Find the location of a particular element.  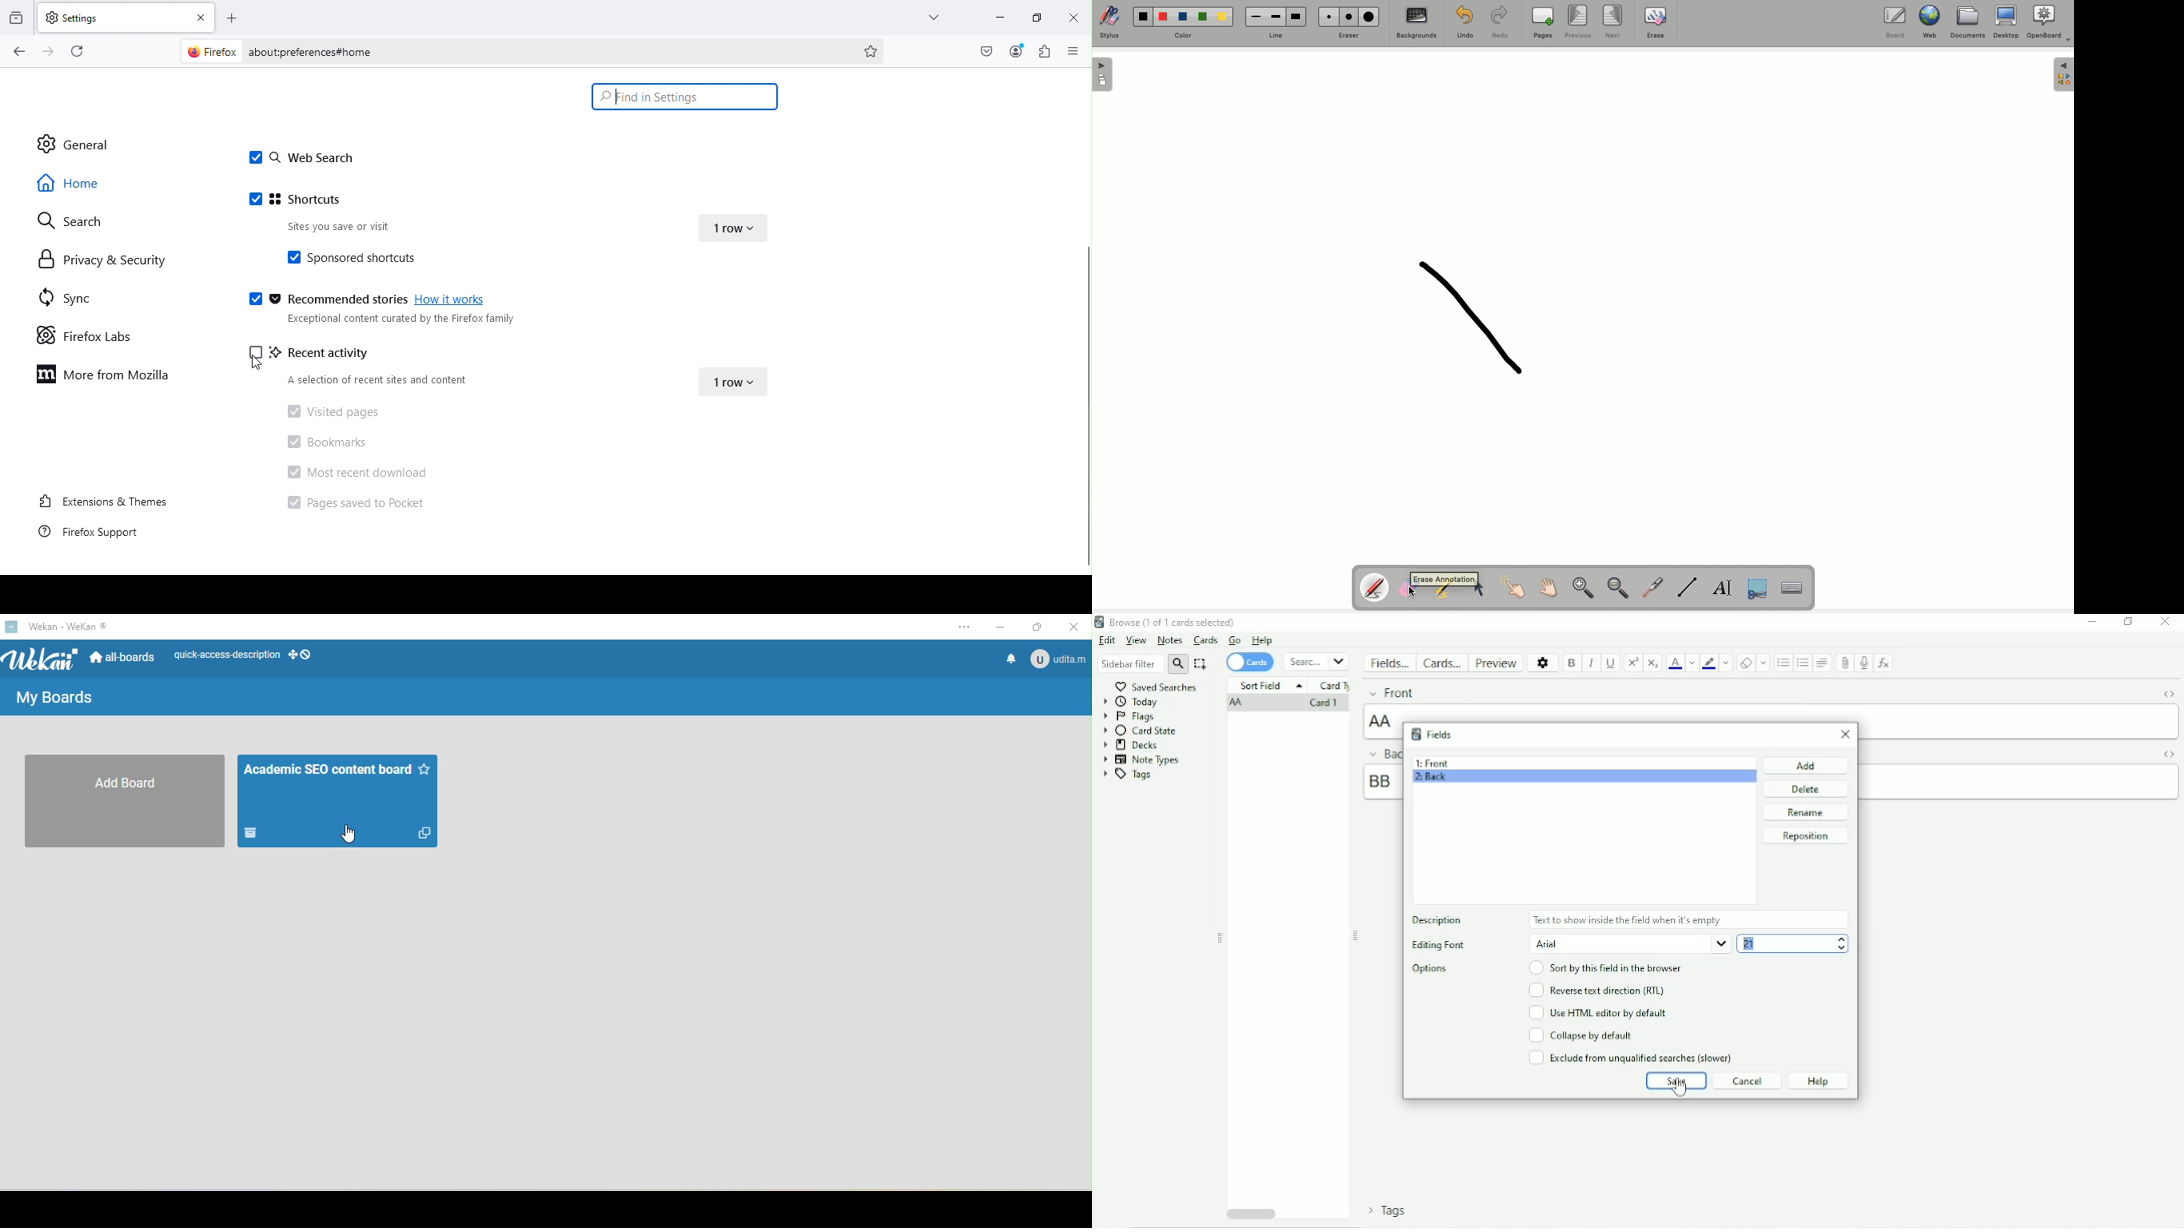

Change color is located at coordinates (1691, 663).